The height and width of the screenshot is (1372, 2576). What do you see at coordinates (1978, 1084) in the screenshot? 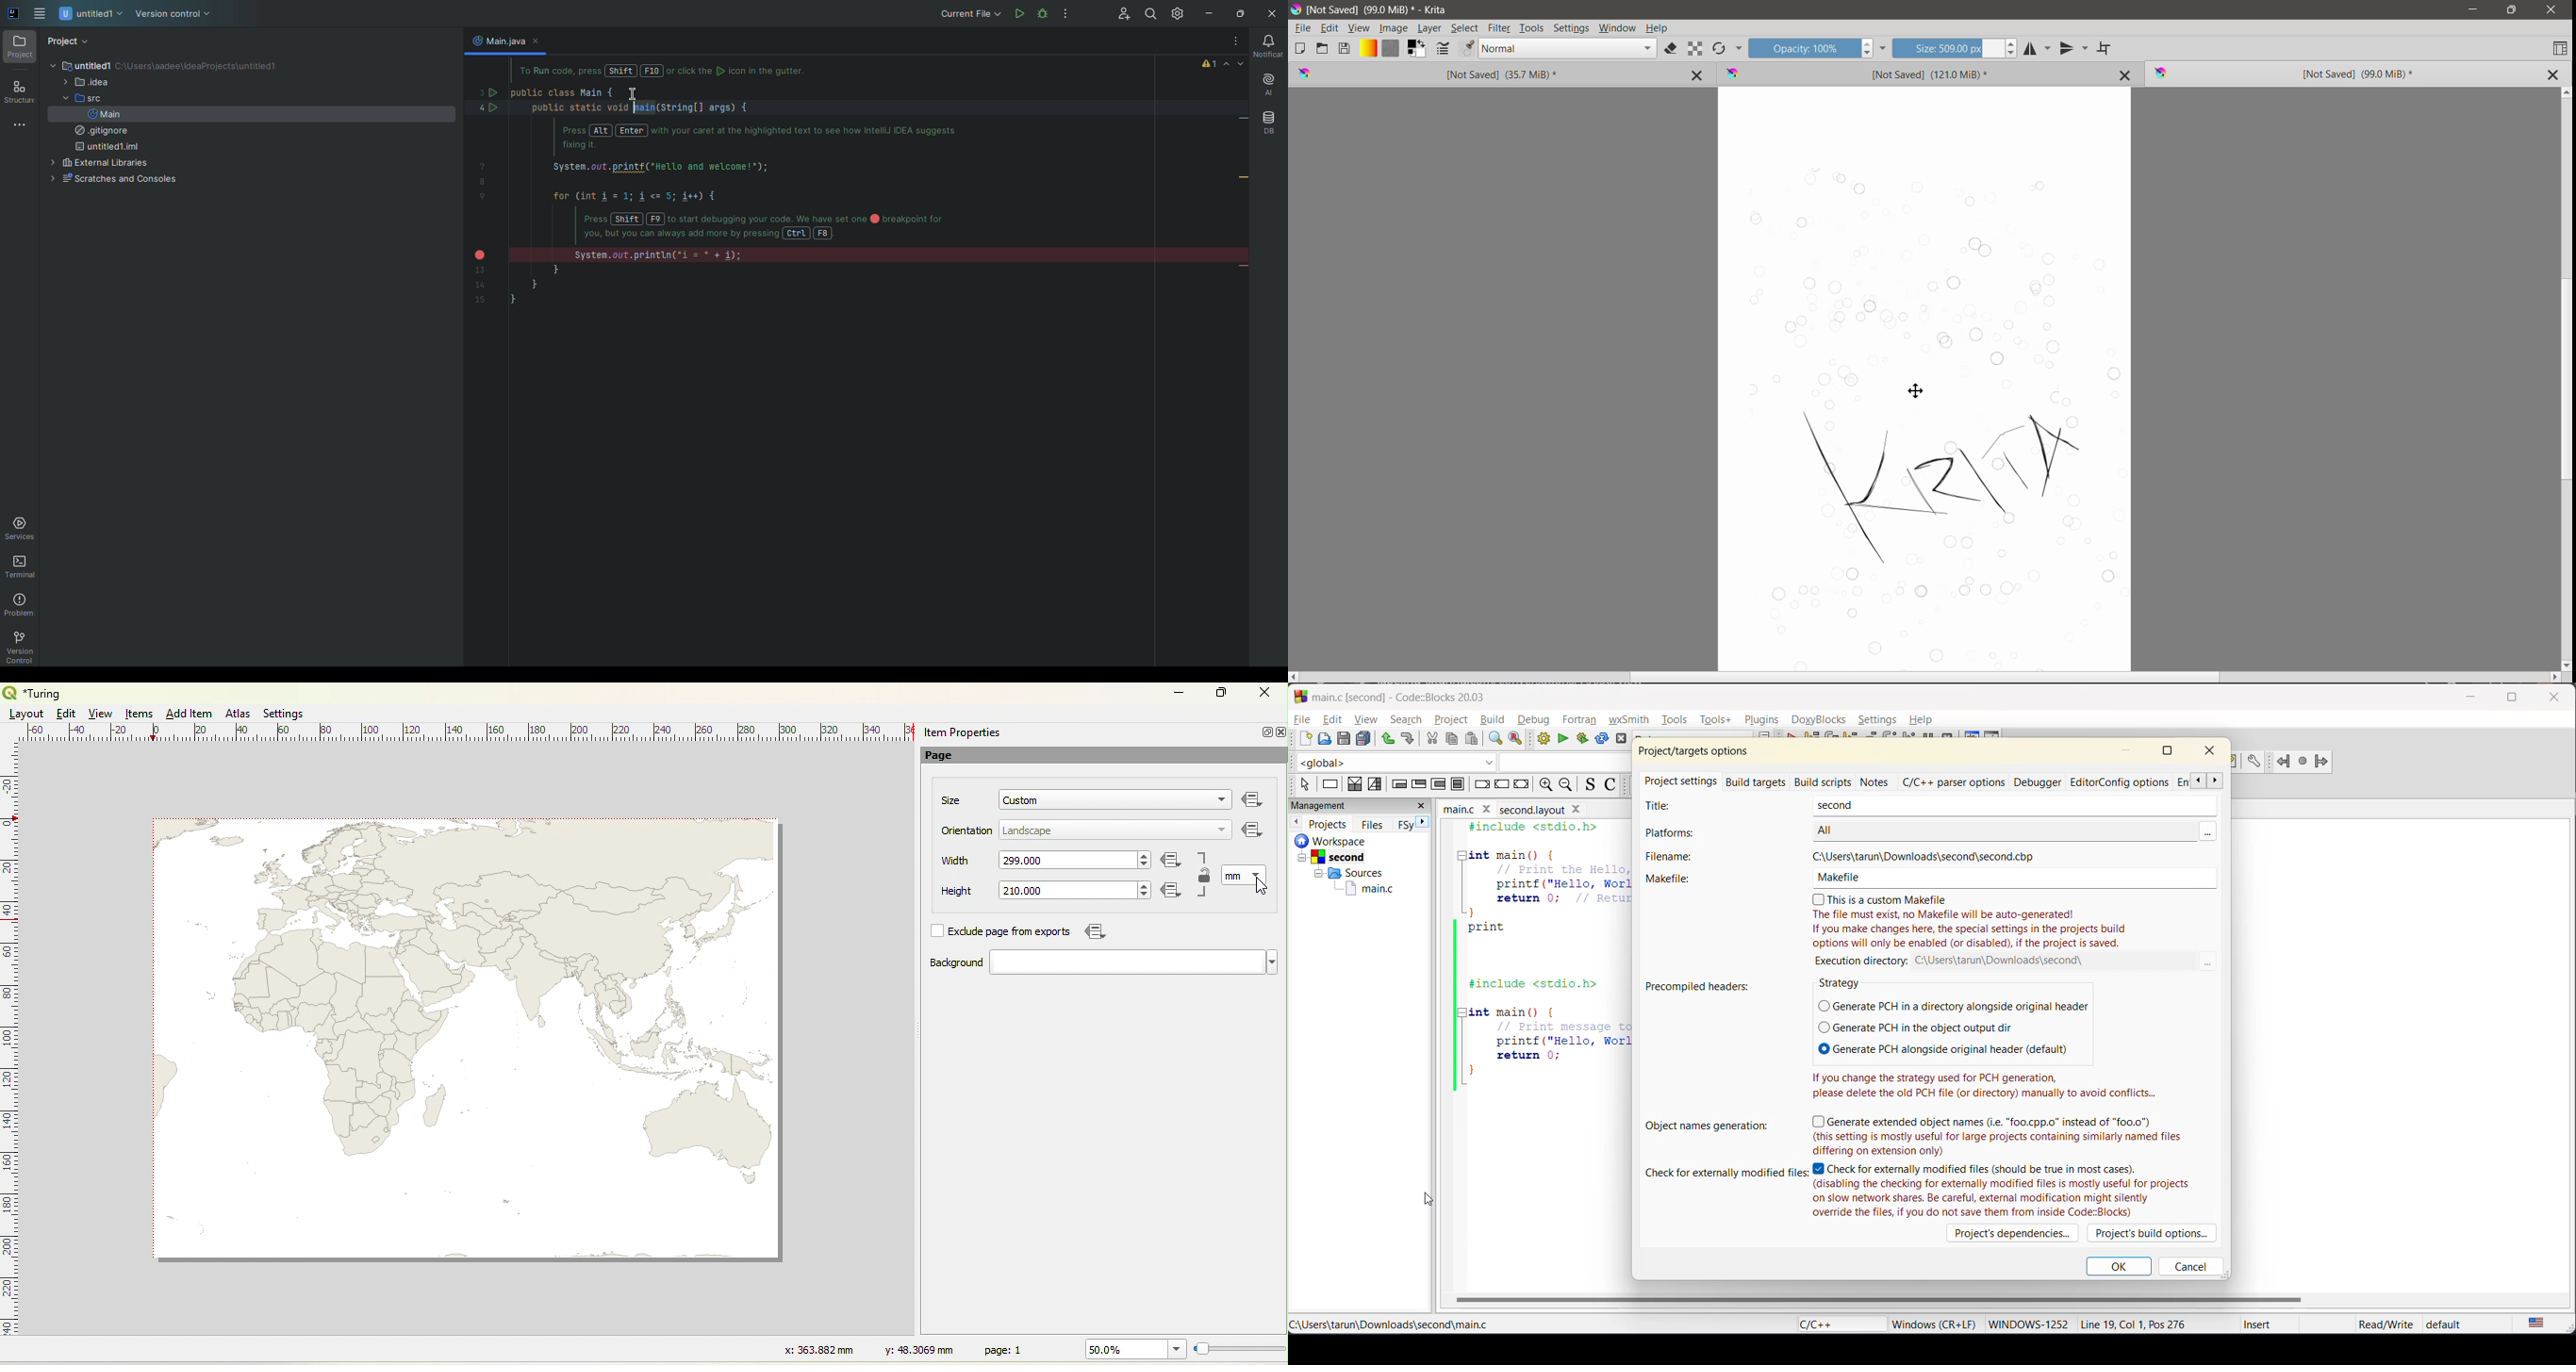
I see `If you change the strategy used for PCH generation,
please delete the old PCH file (or directory) manually to avoid conflicts...` at bounding box center [1978, 1084].